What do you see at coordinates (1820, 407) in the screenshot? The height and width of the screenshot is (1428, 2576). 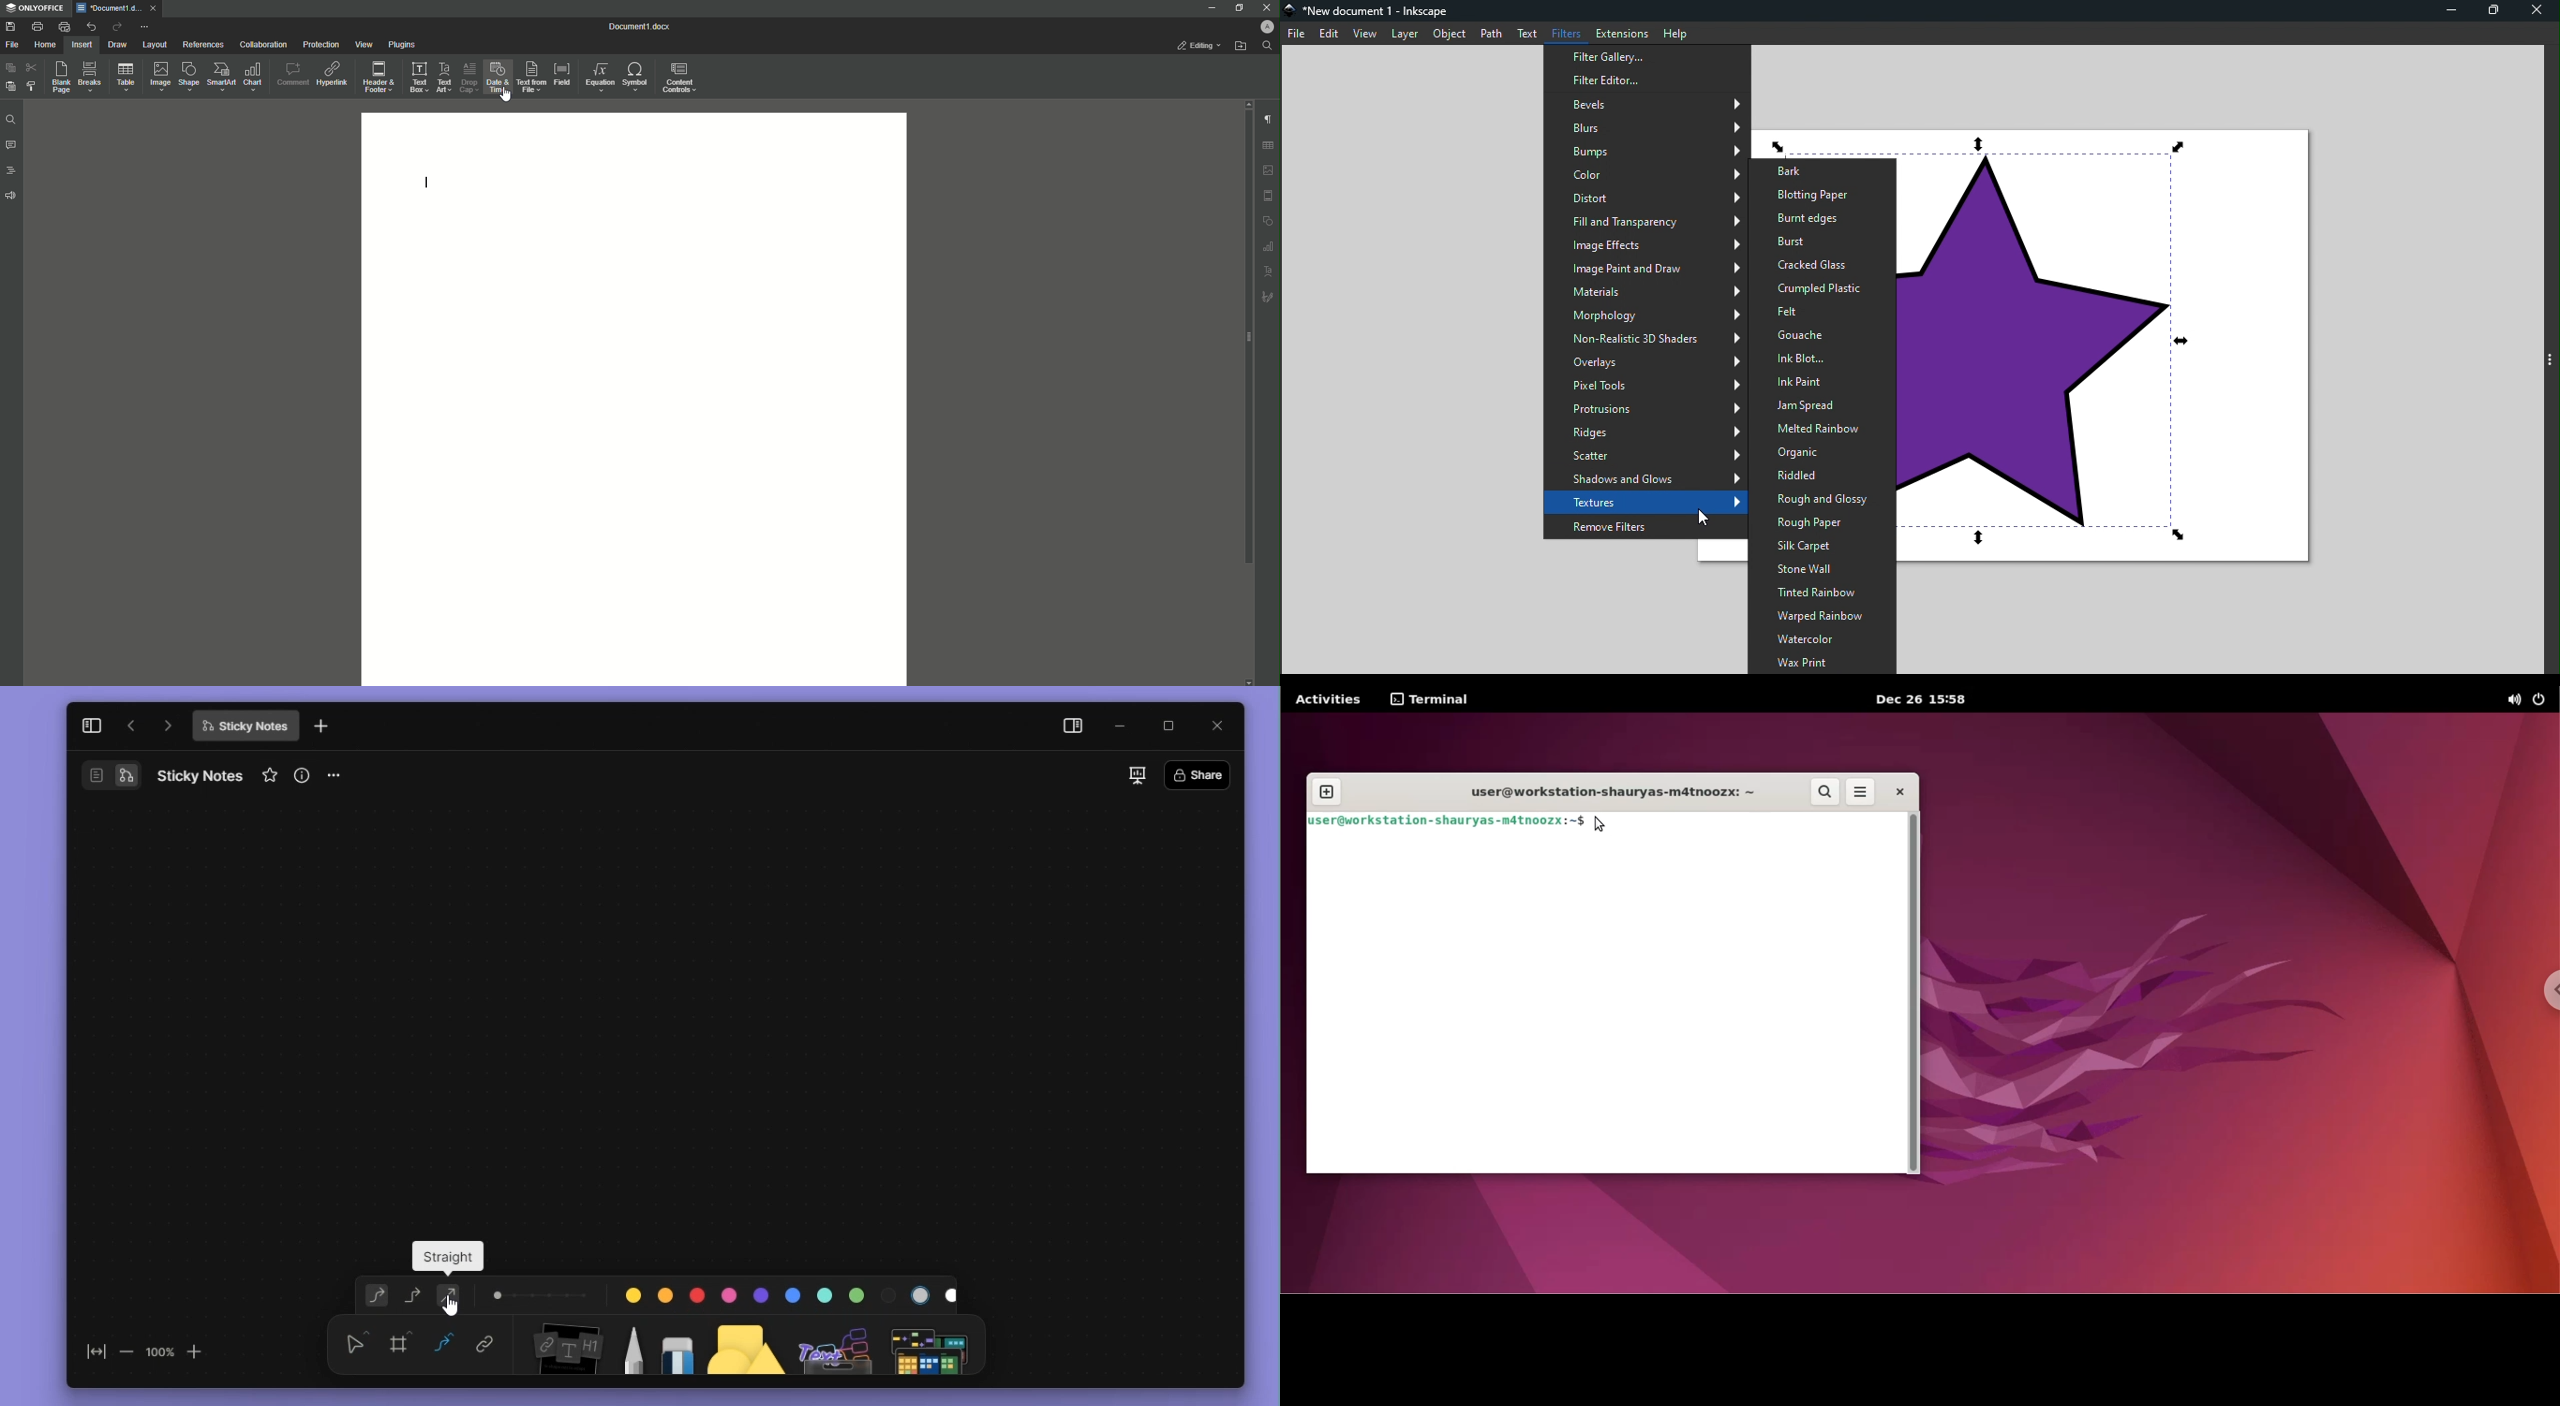 I see `Jam spread` at bounding box center [1820, 407].